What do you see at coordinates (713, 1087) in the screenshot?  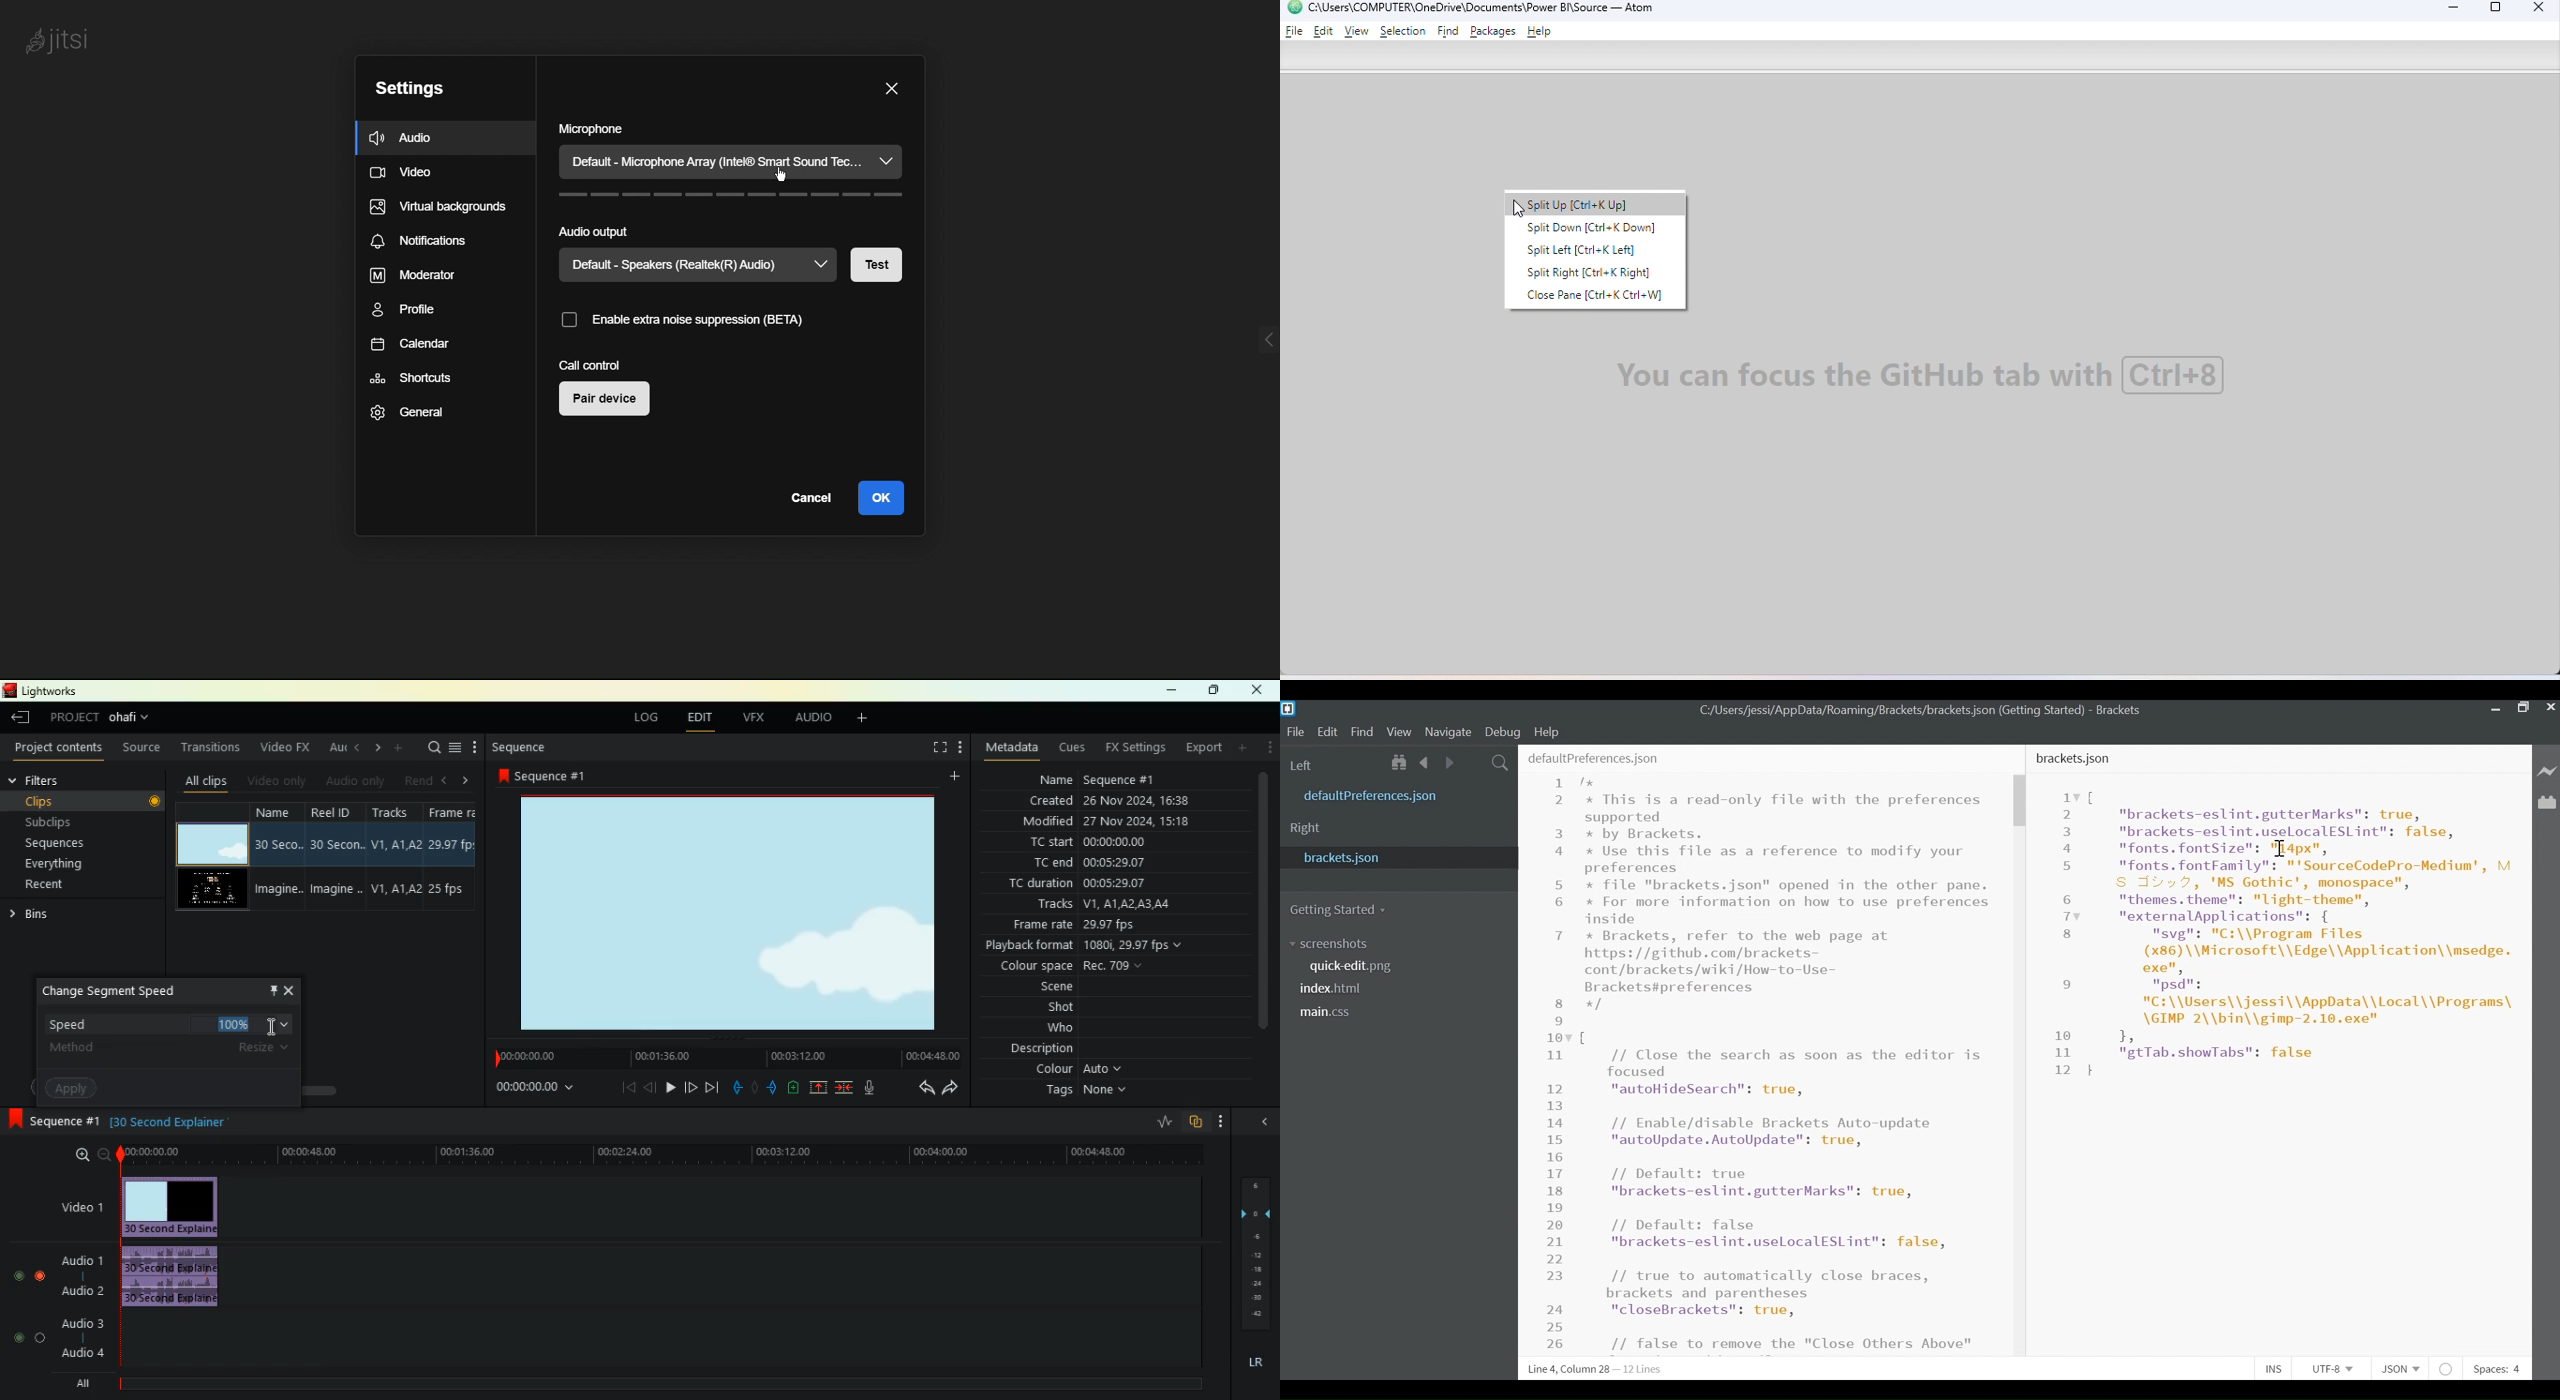 I see `forward` at bounding box center [713, 1087].